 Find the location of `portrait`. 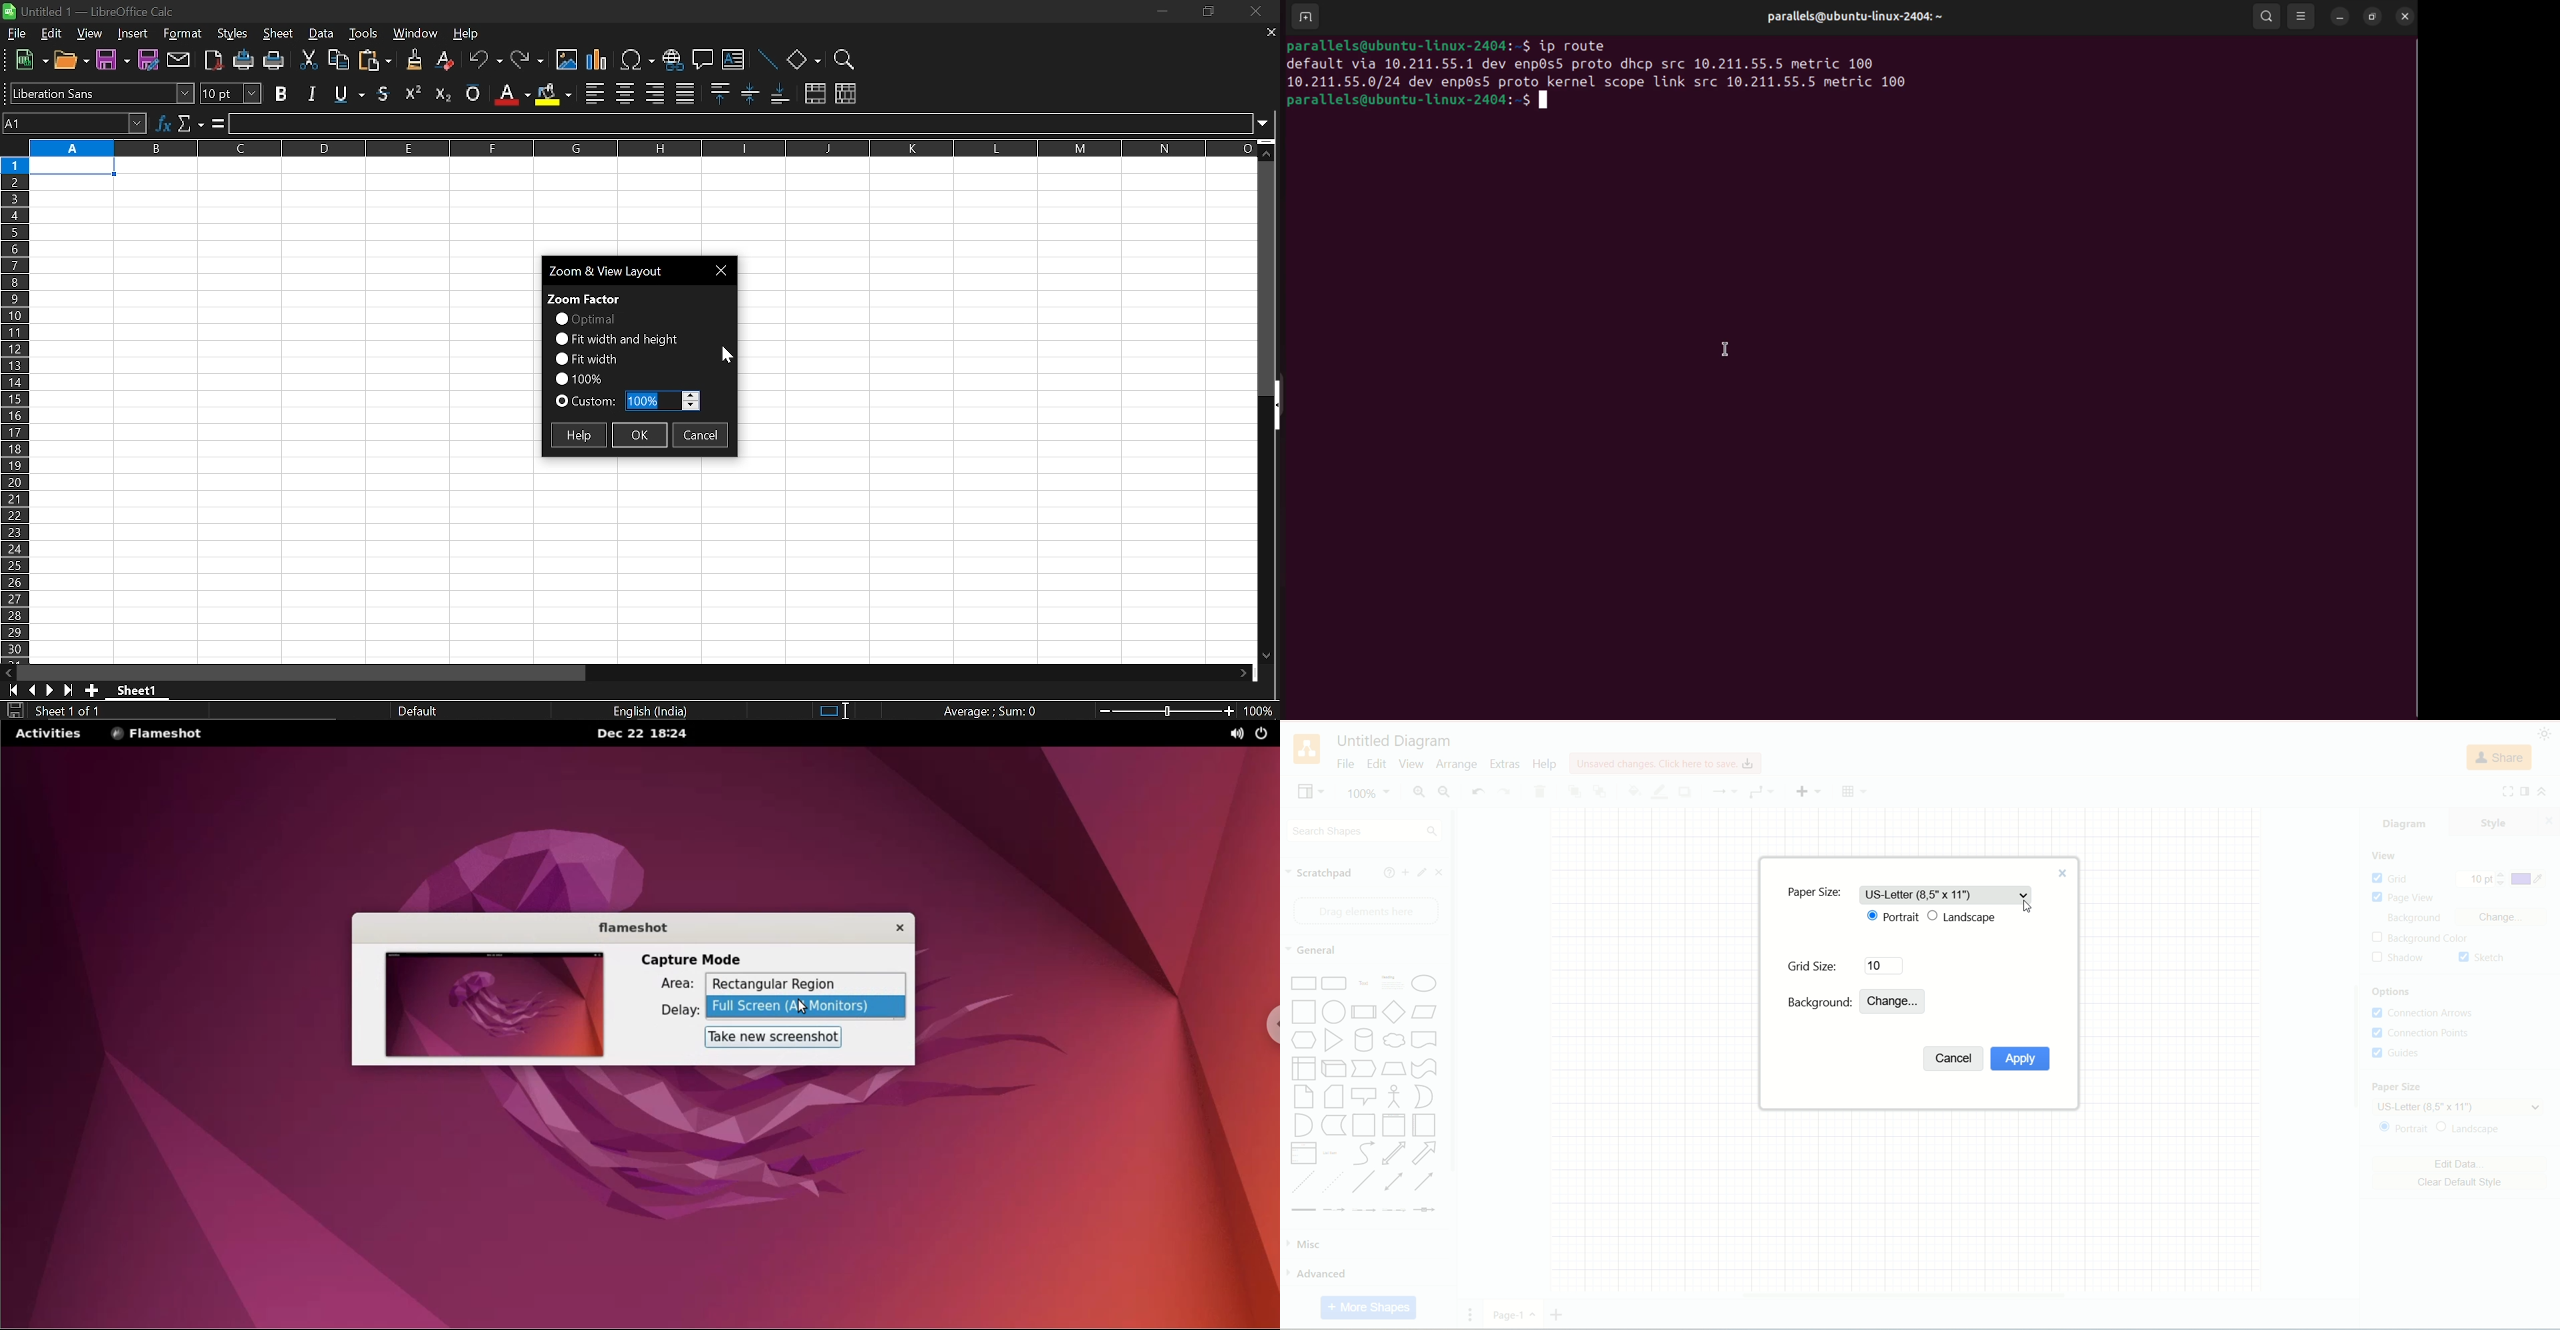

portrait is located at coordinates (1893, 916).